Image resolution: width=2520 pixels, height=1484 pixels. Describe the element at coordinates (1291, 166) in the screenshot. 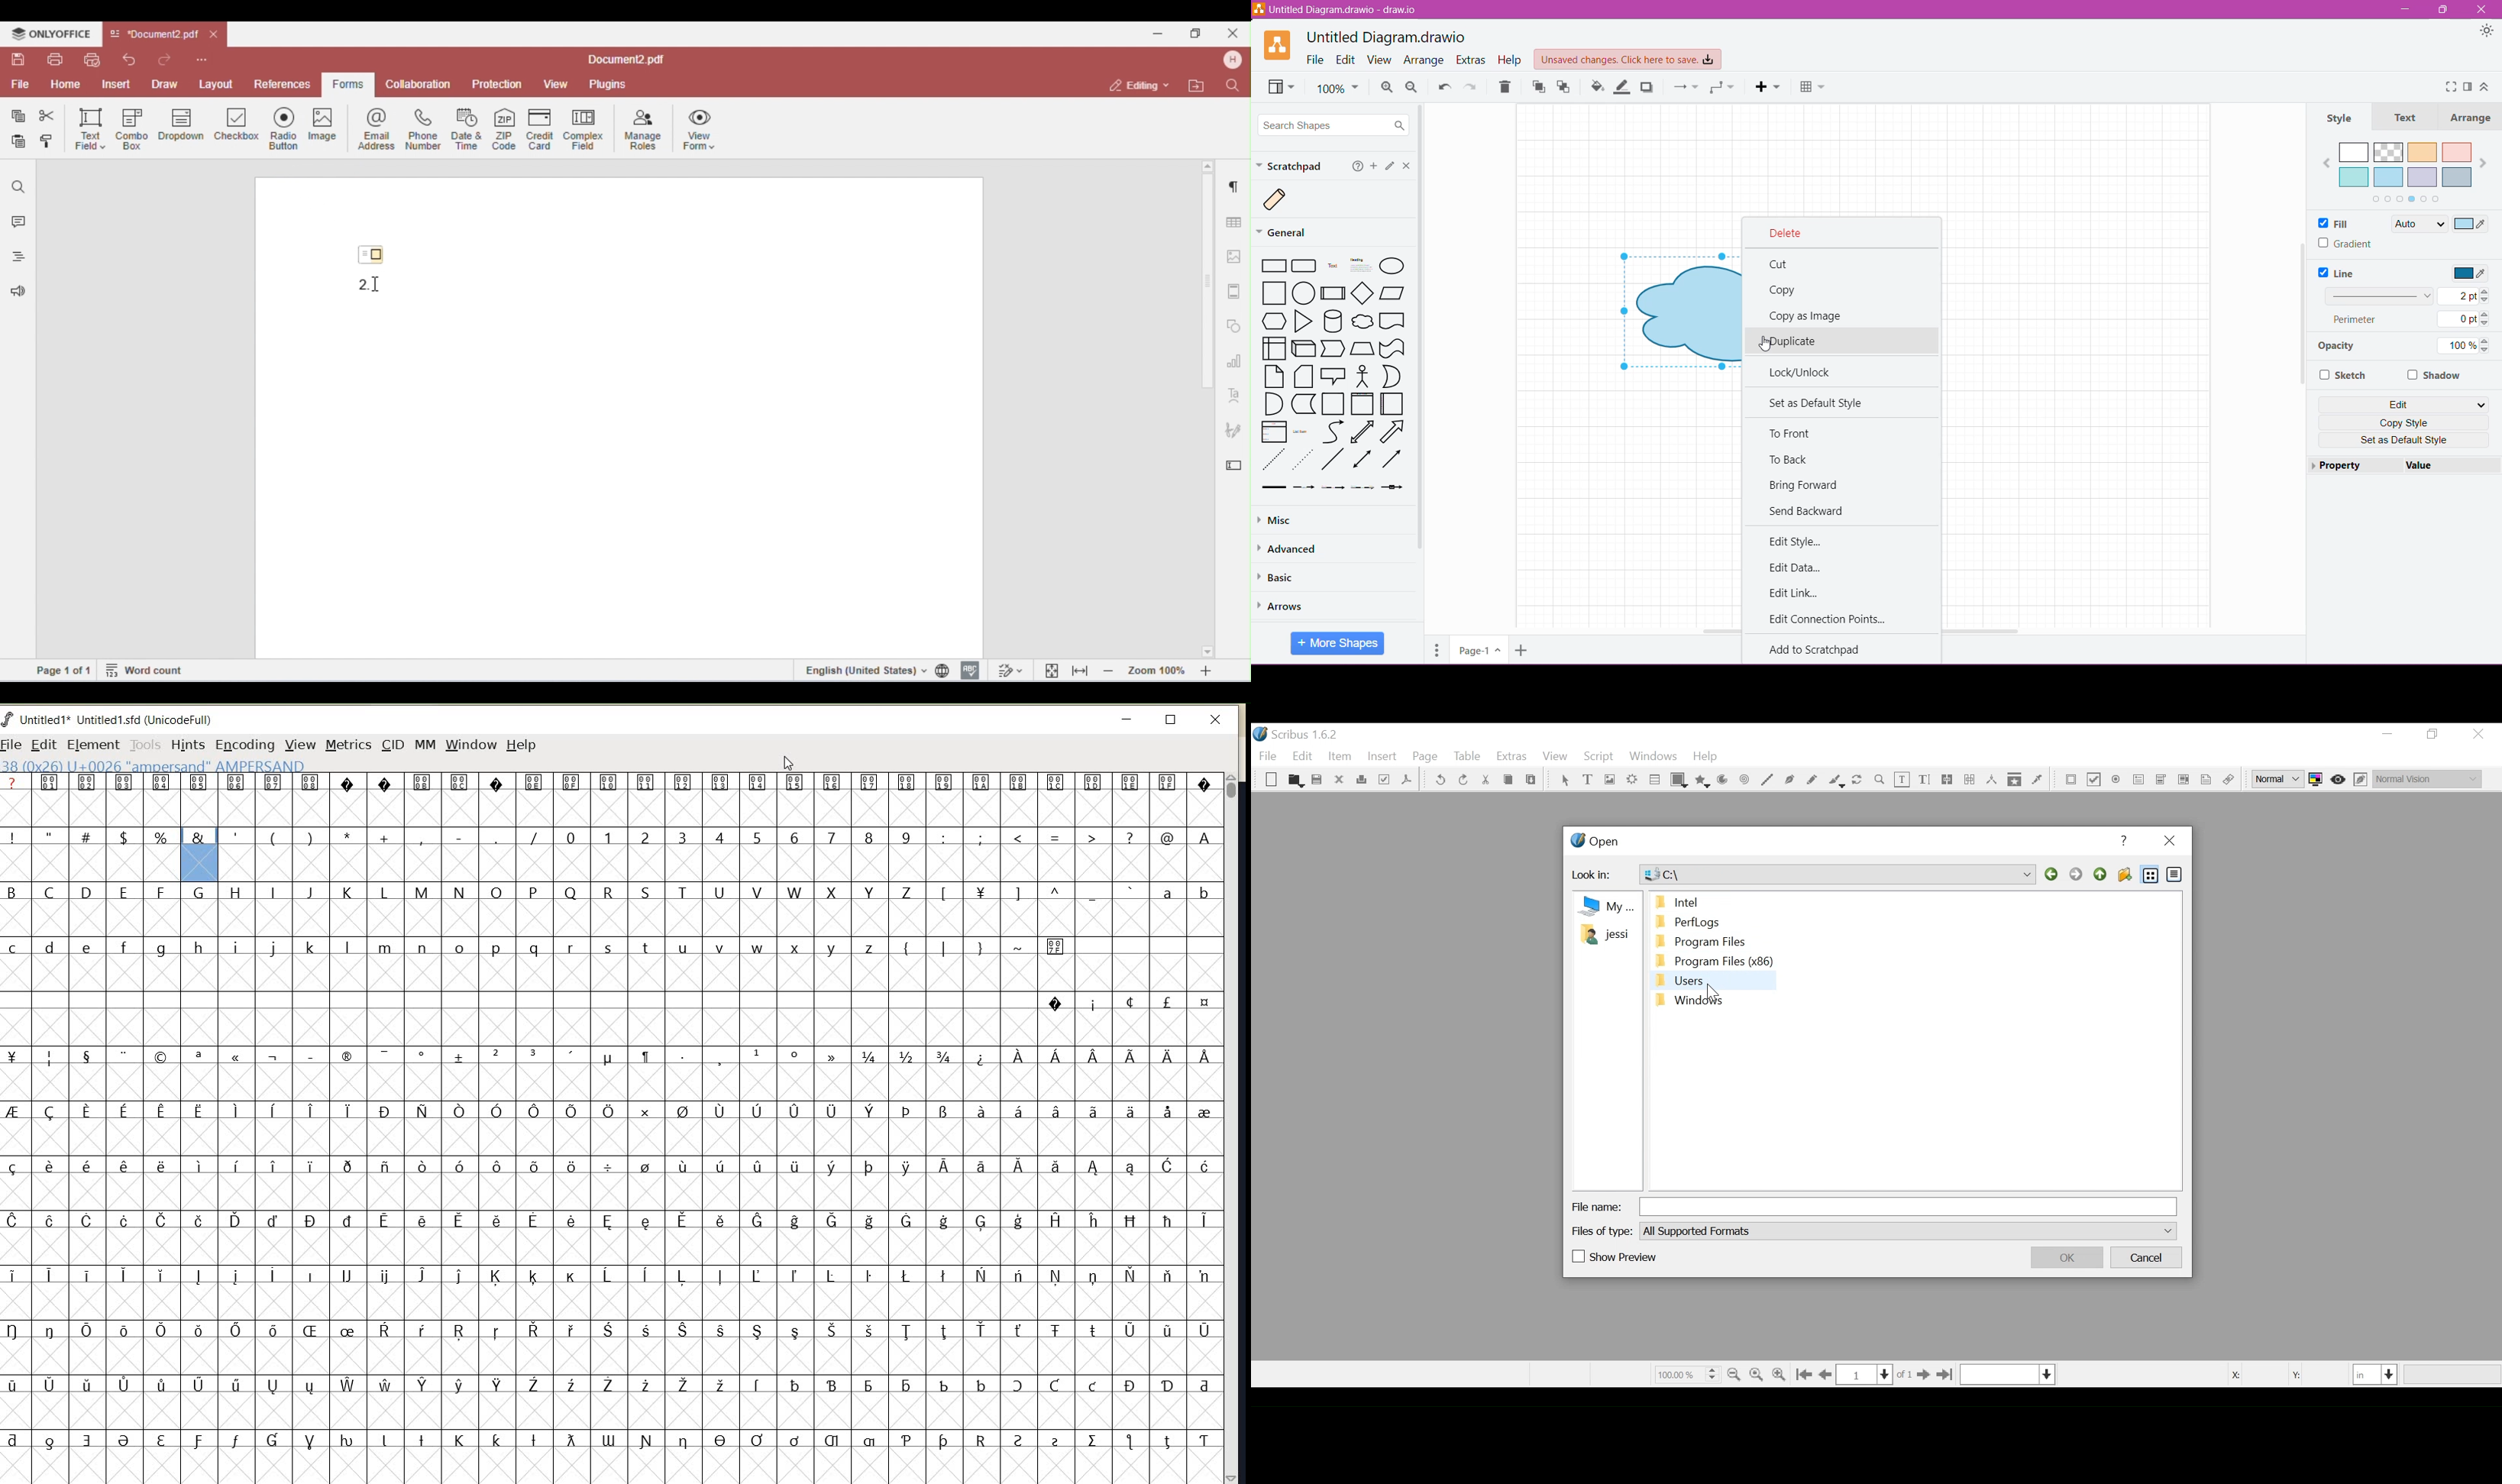

I see `Scratchpad` at that location.